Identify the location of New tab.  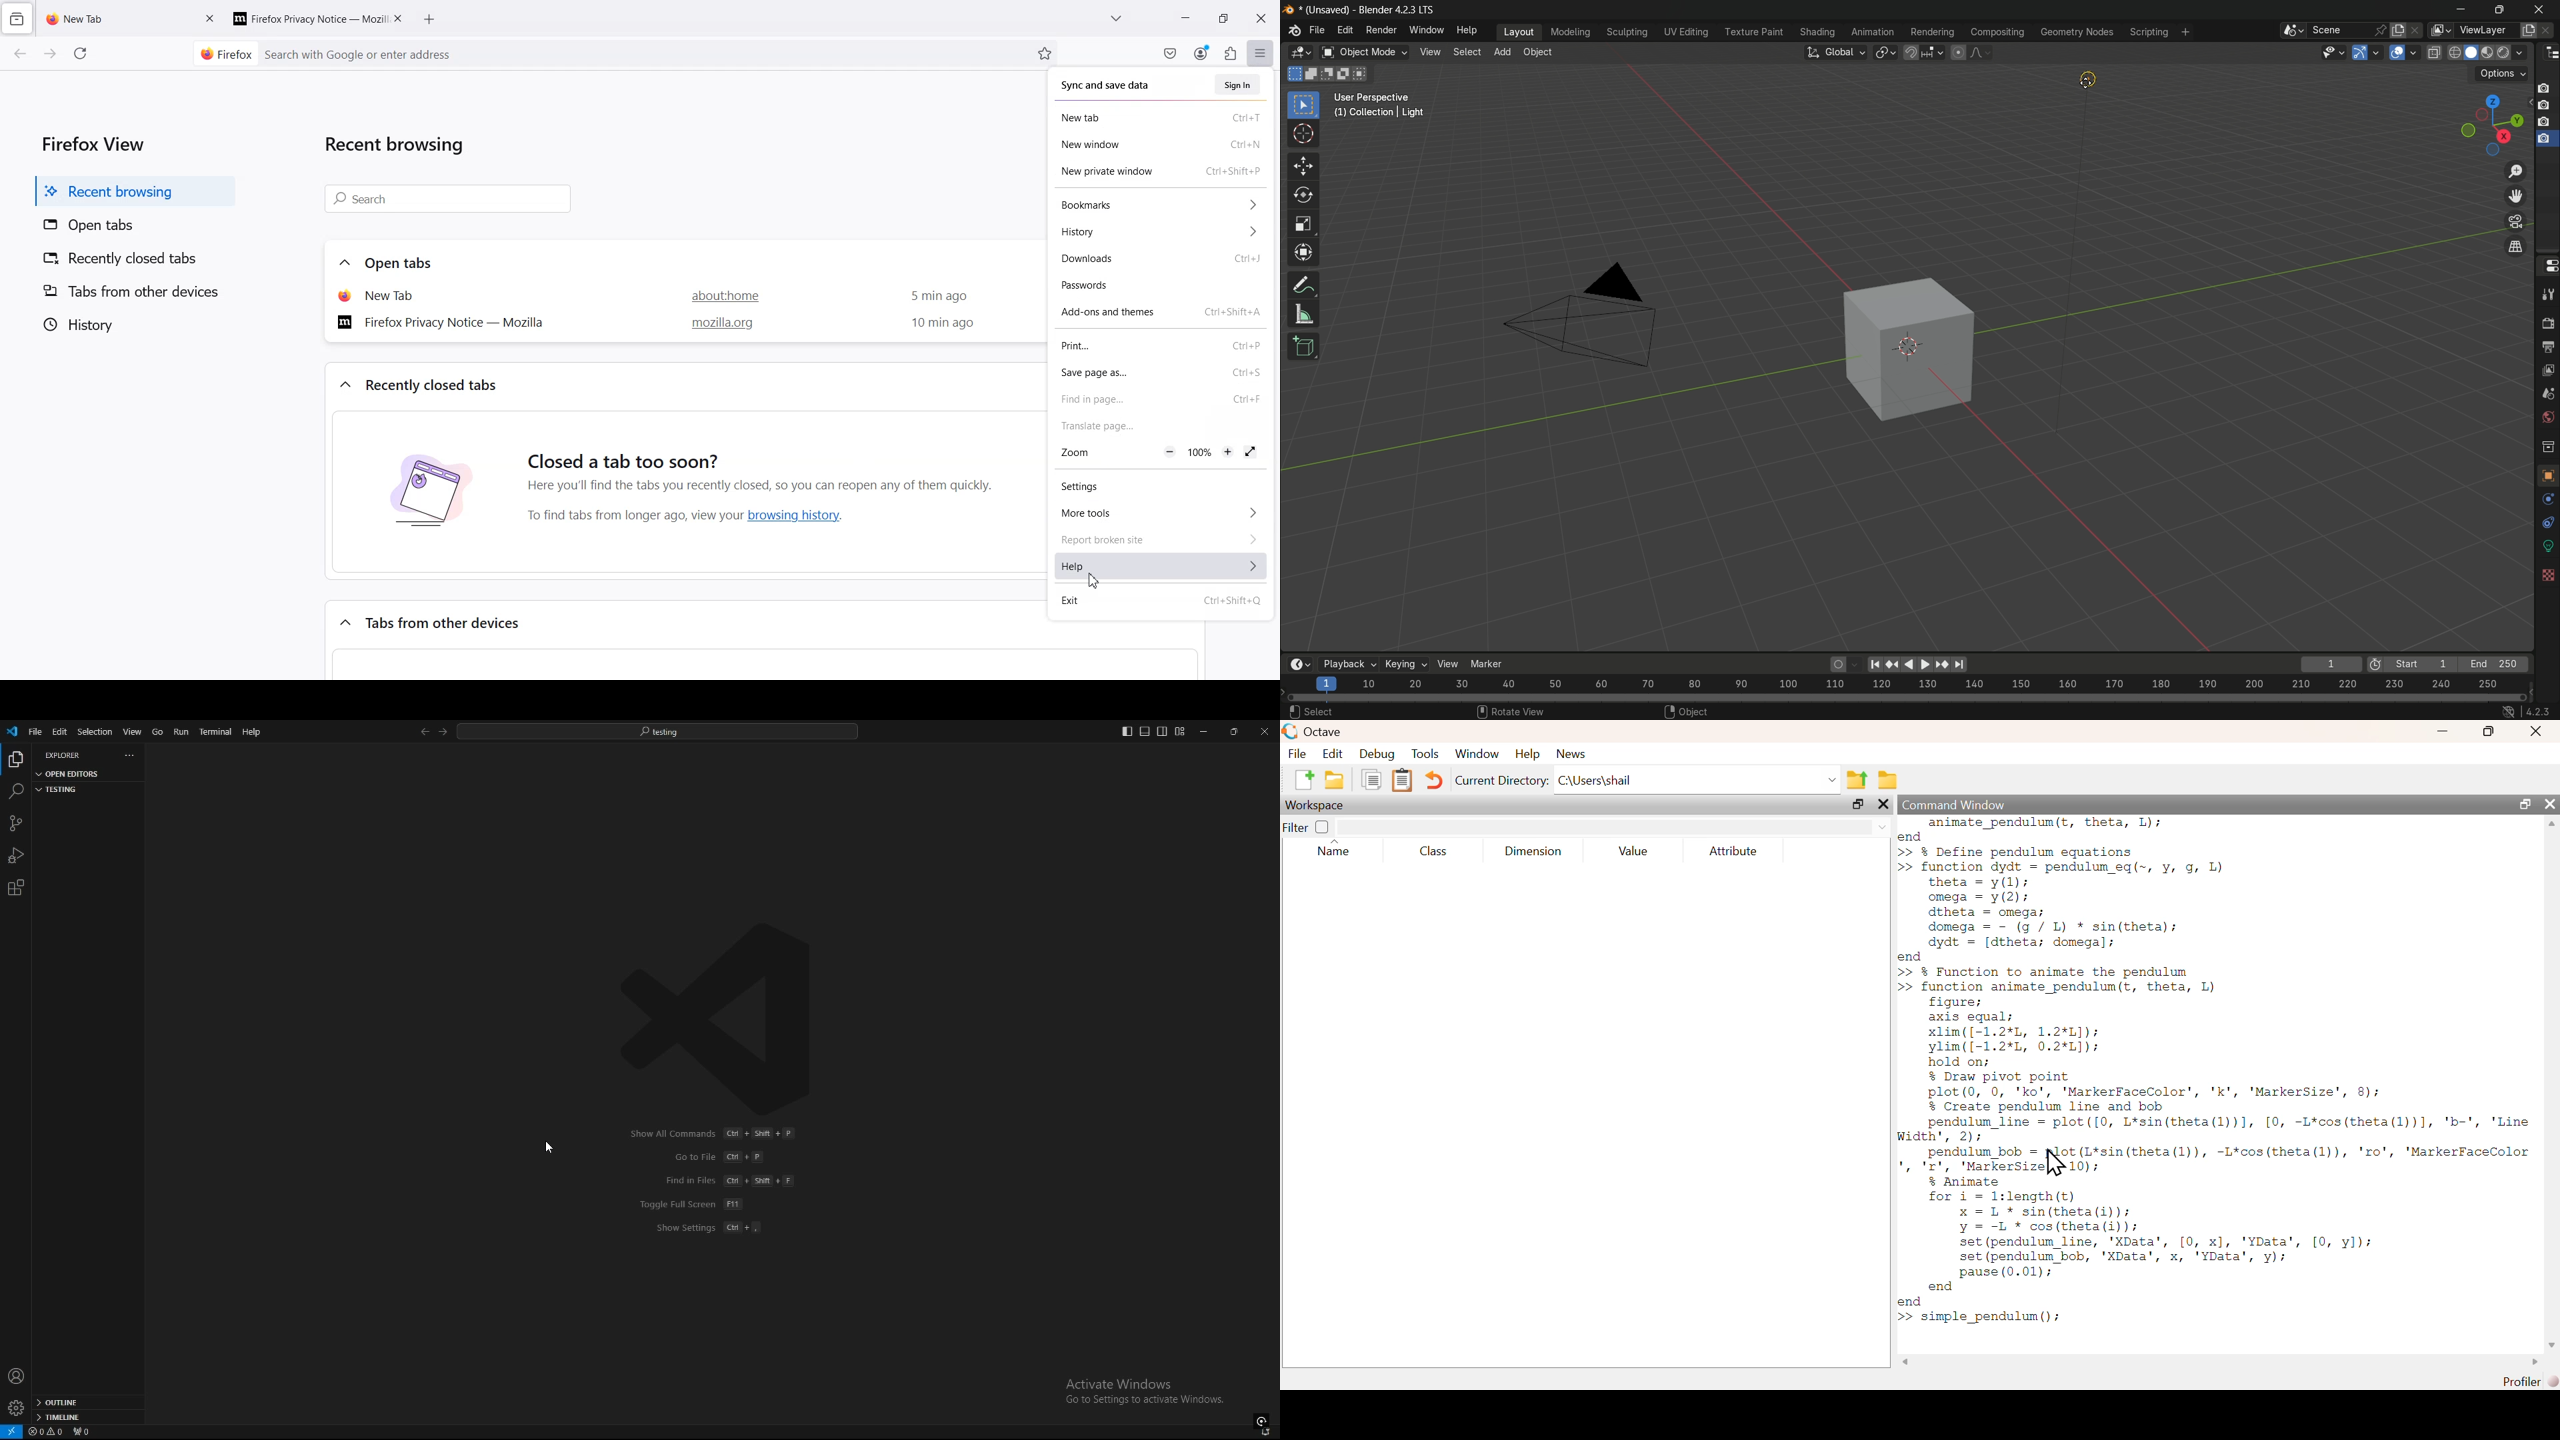
(1159, 119).